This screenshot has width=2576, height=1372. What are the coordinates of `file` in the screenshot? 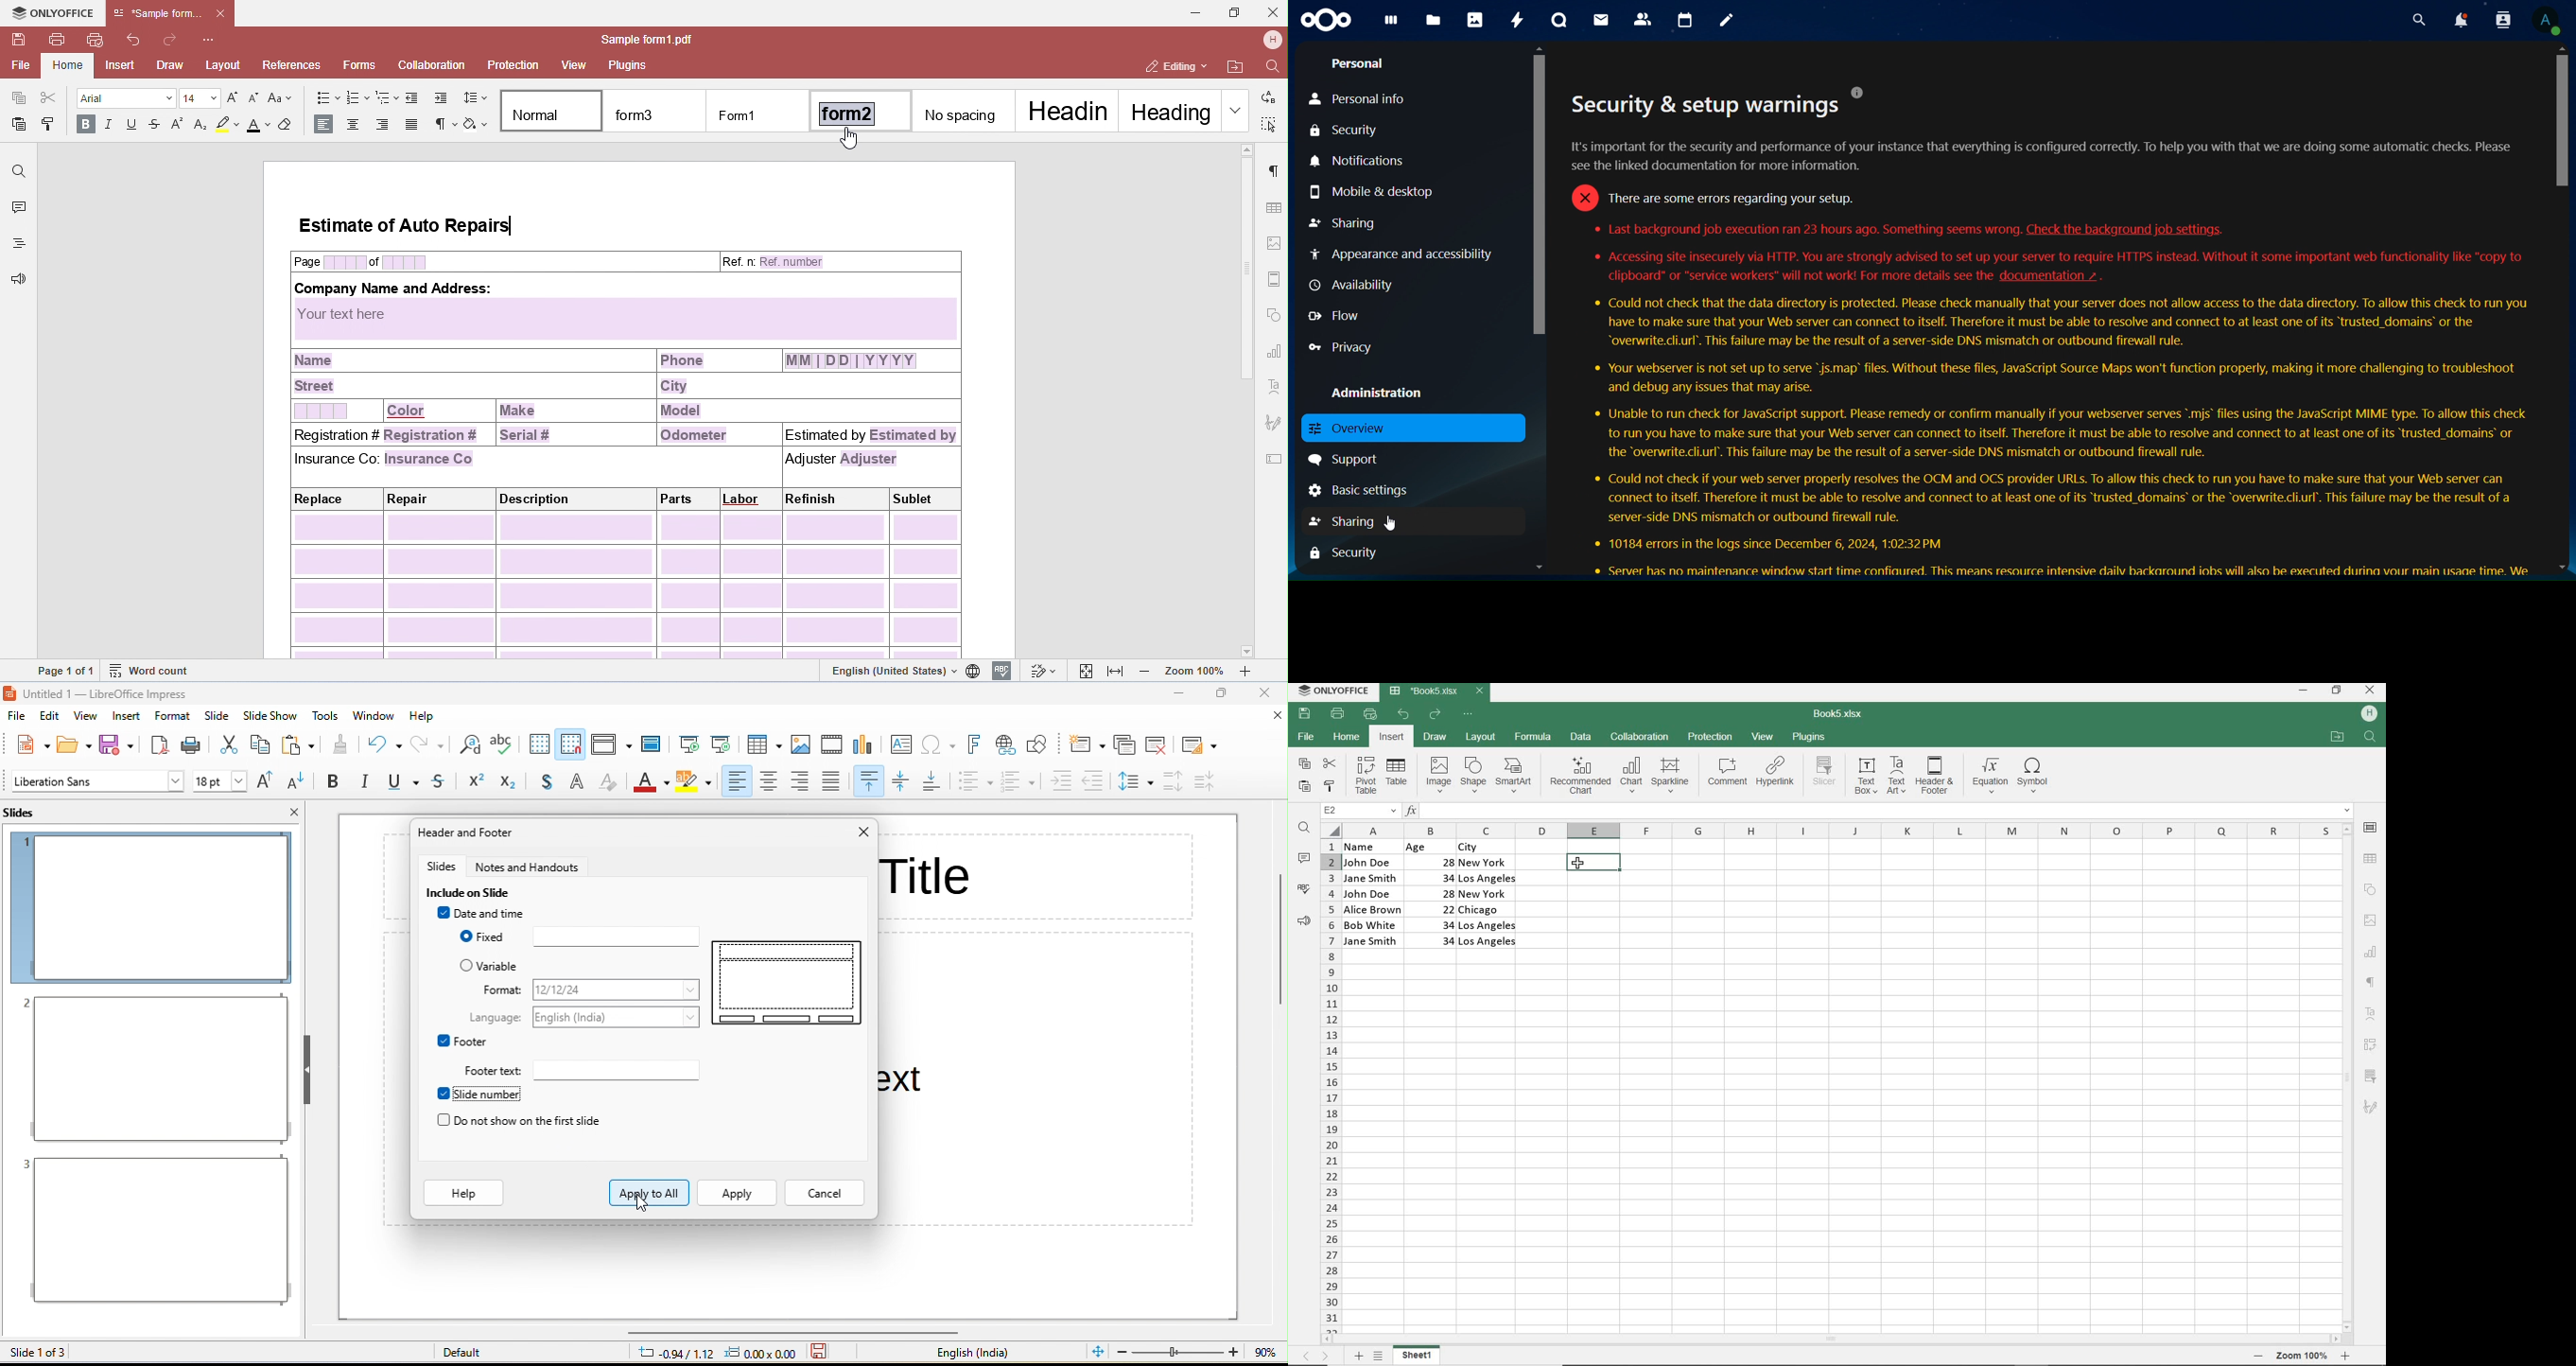 It's located at (18, 718).